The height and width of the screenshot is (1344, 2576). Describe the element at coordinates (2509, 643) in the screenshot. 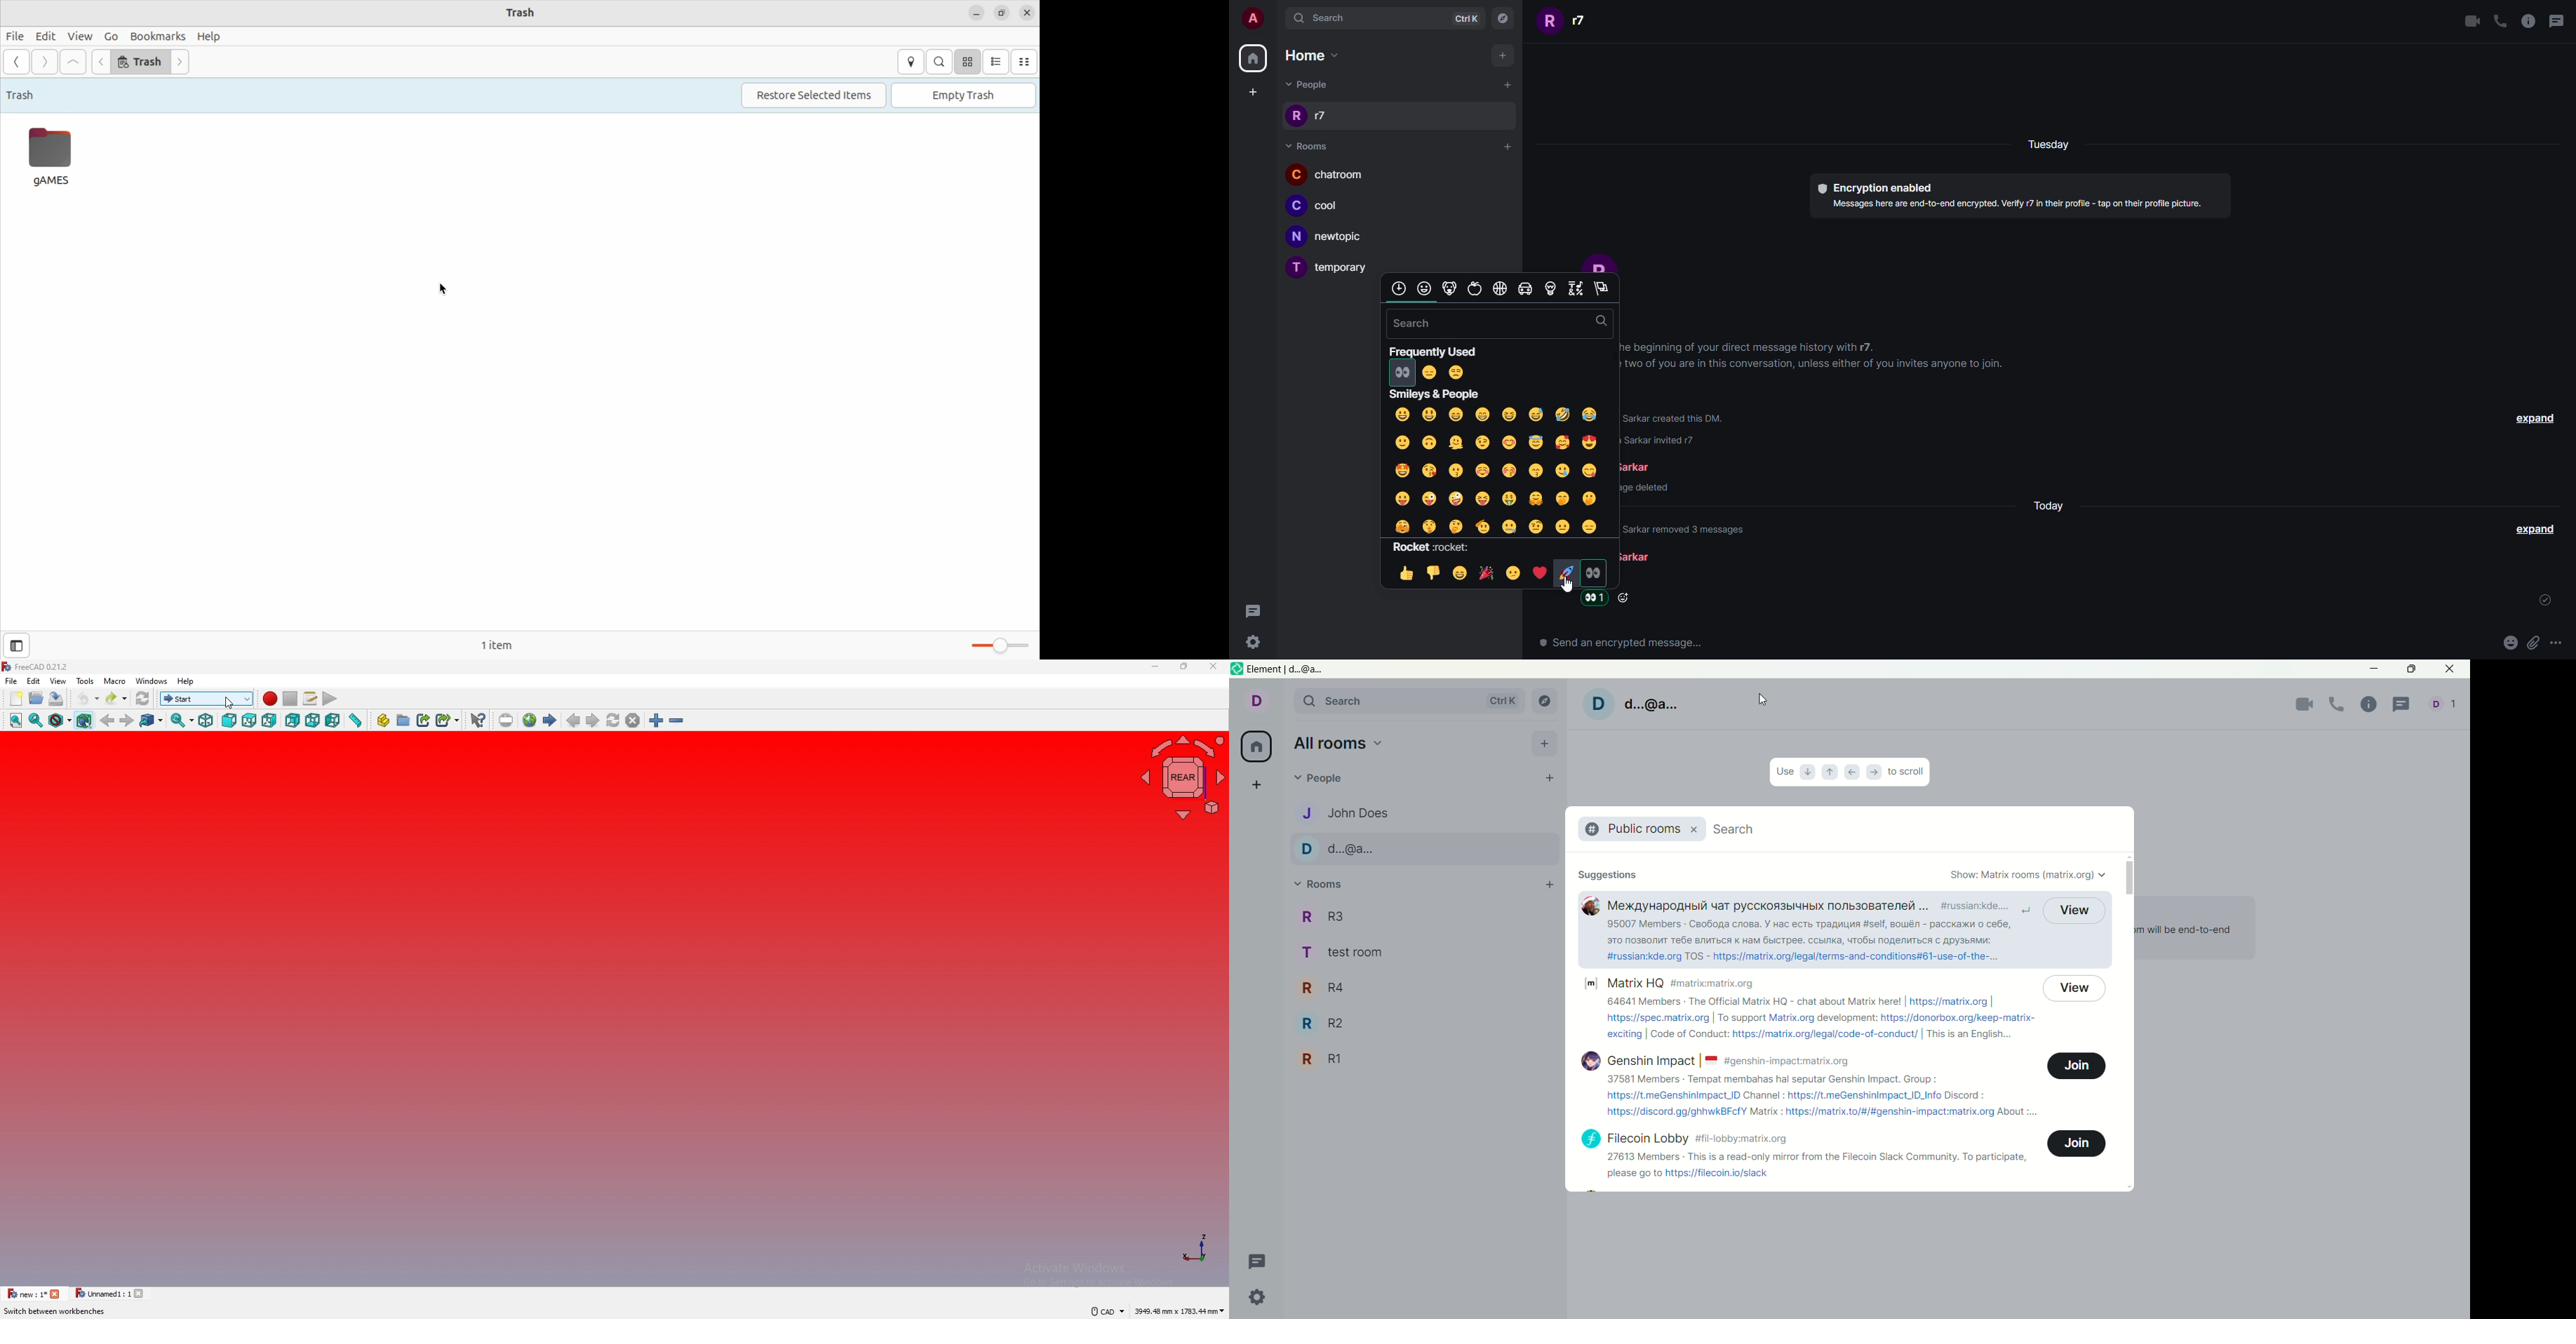

I see `emoji` at that location.